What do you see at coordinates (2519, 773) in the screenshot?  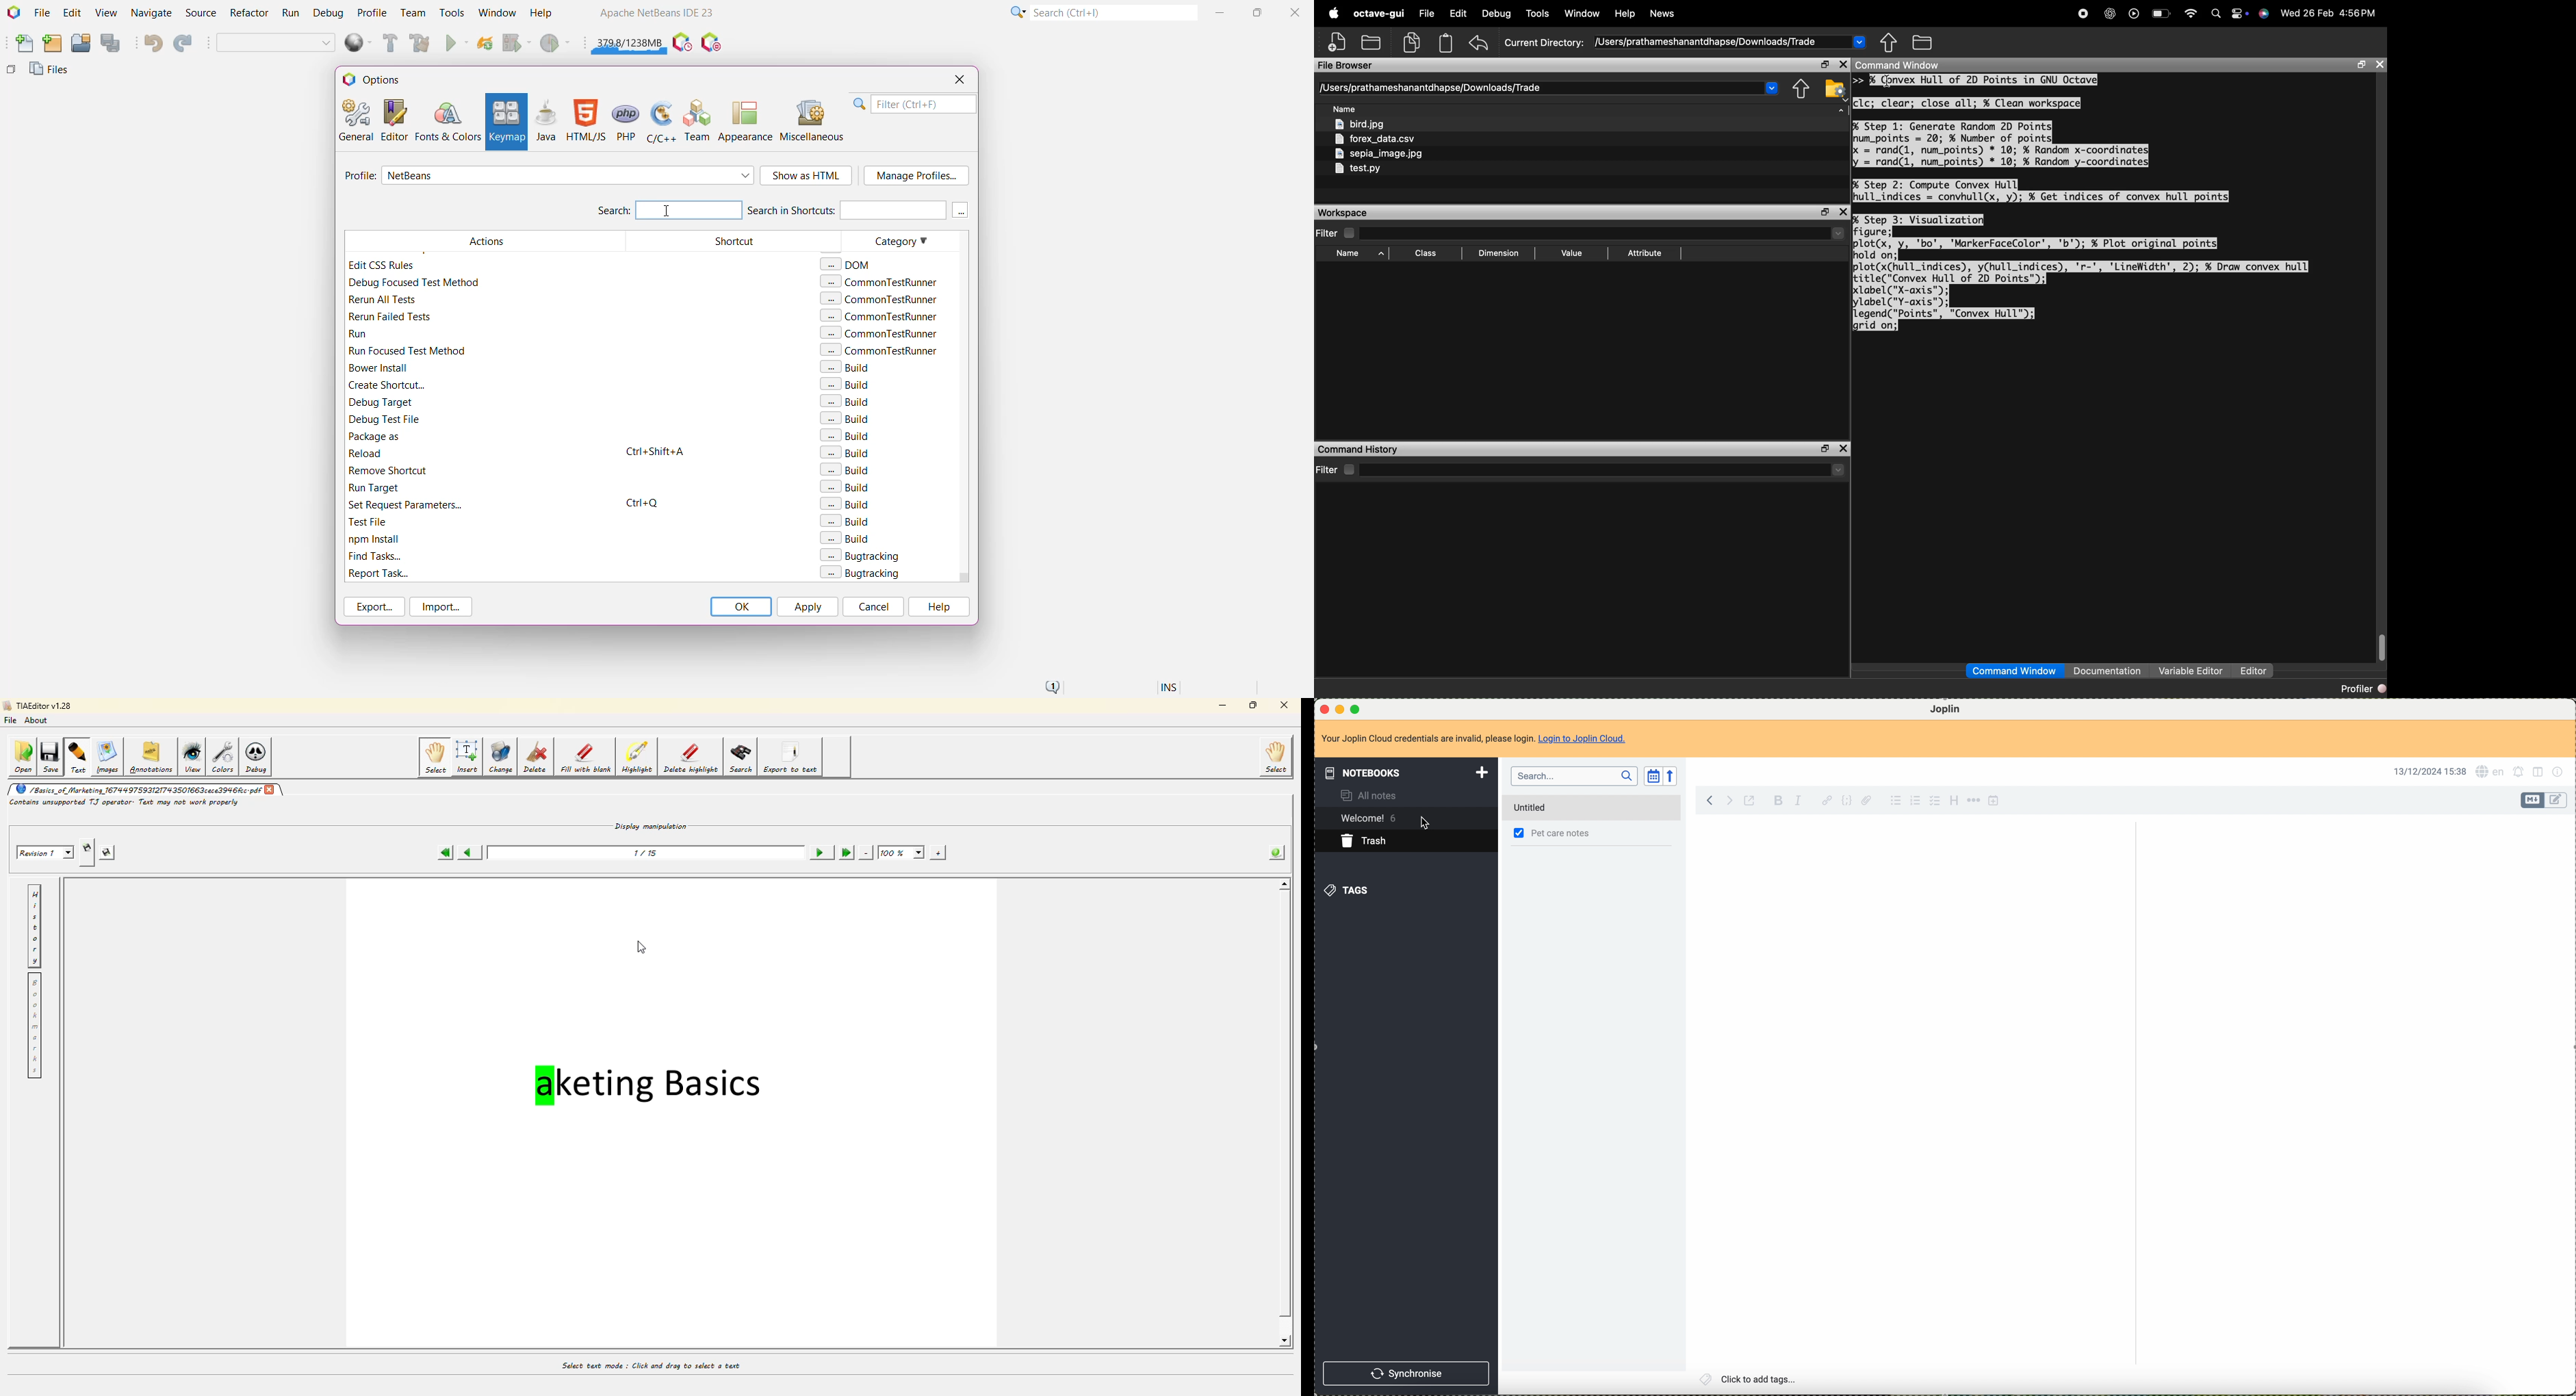 I see `set alarm` at bounding box center [2519, 773].